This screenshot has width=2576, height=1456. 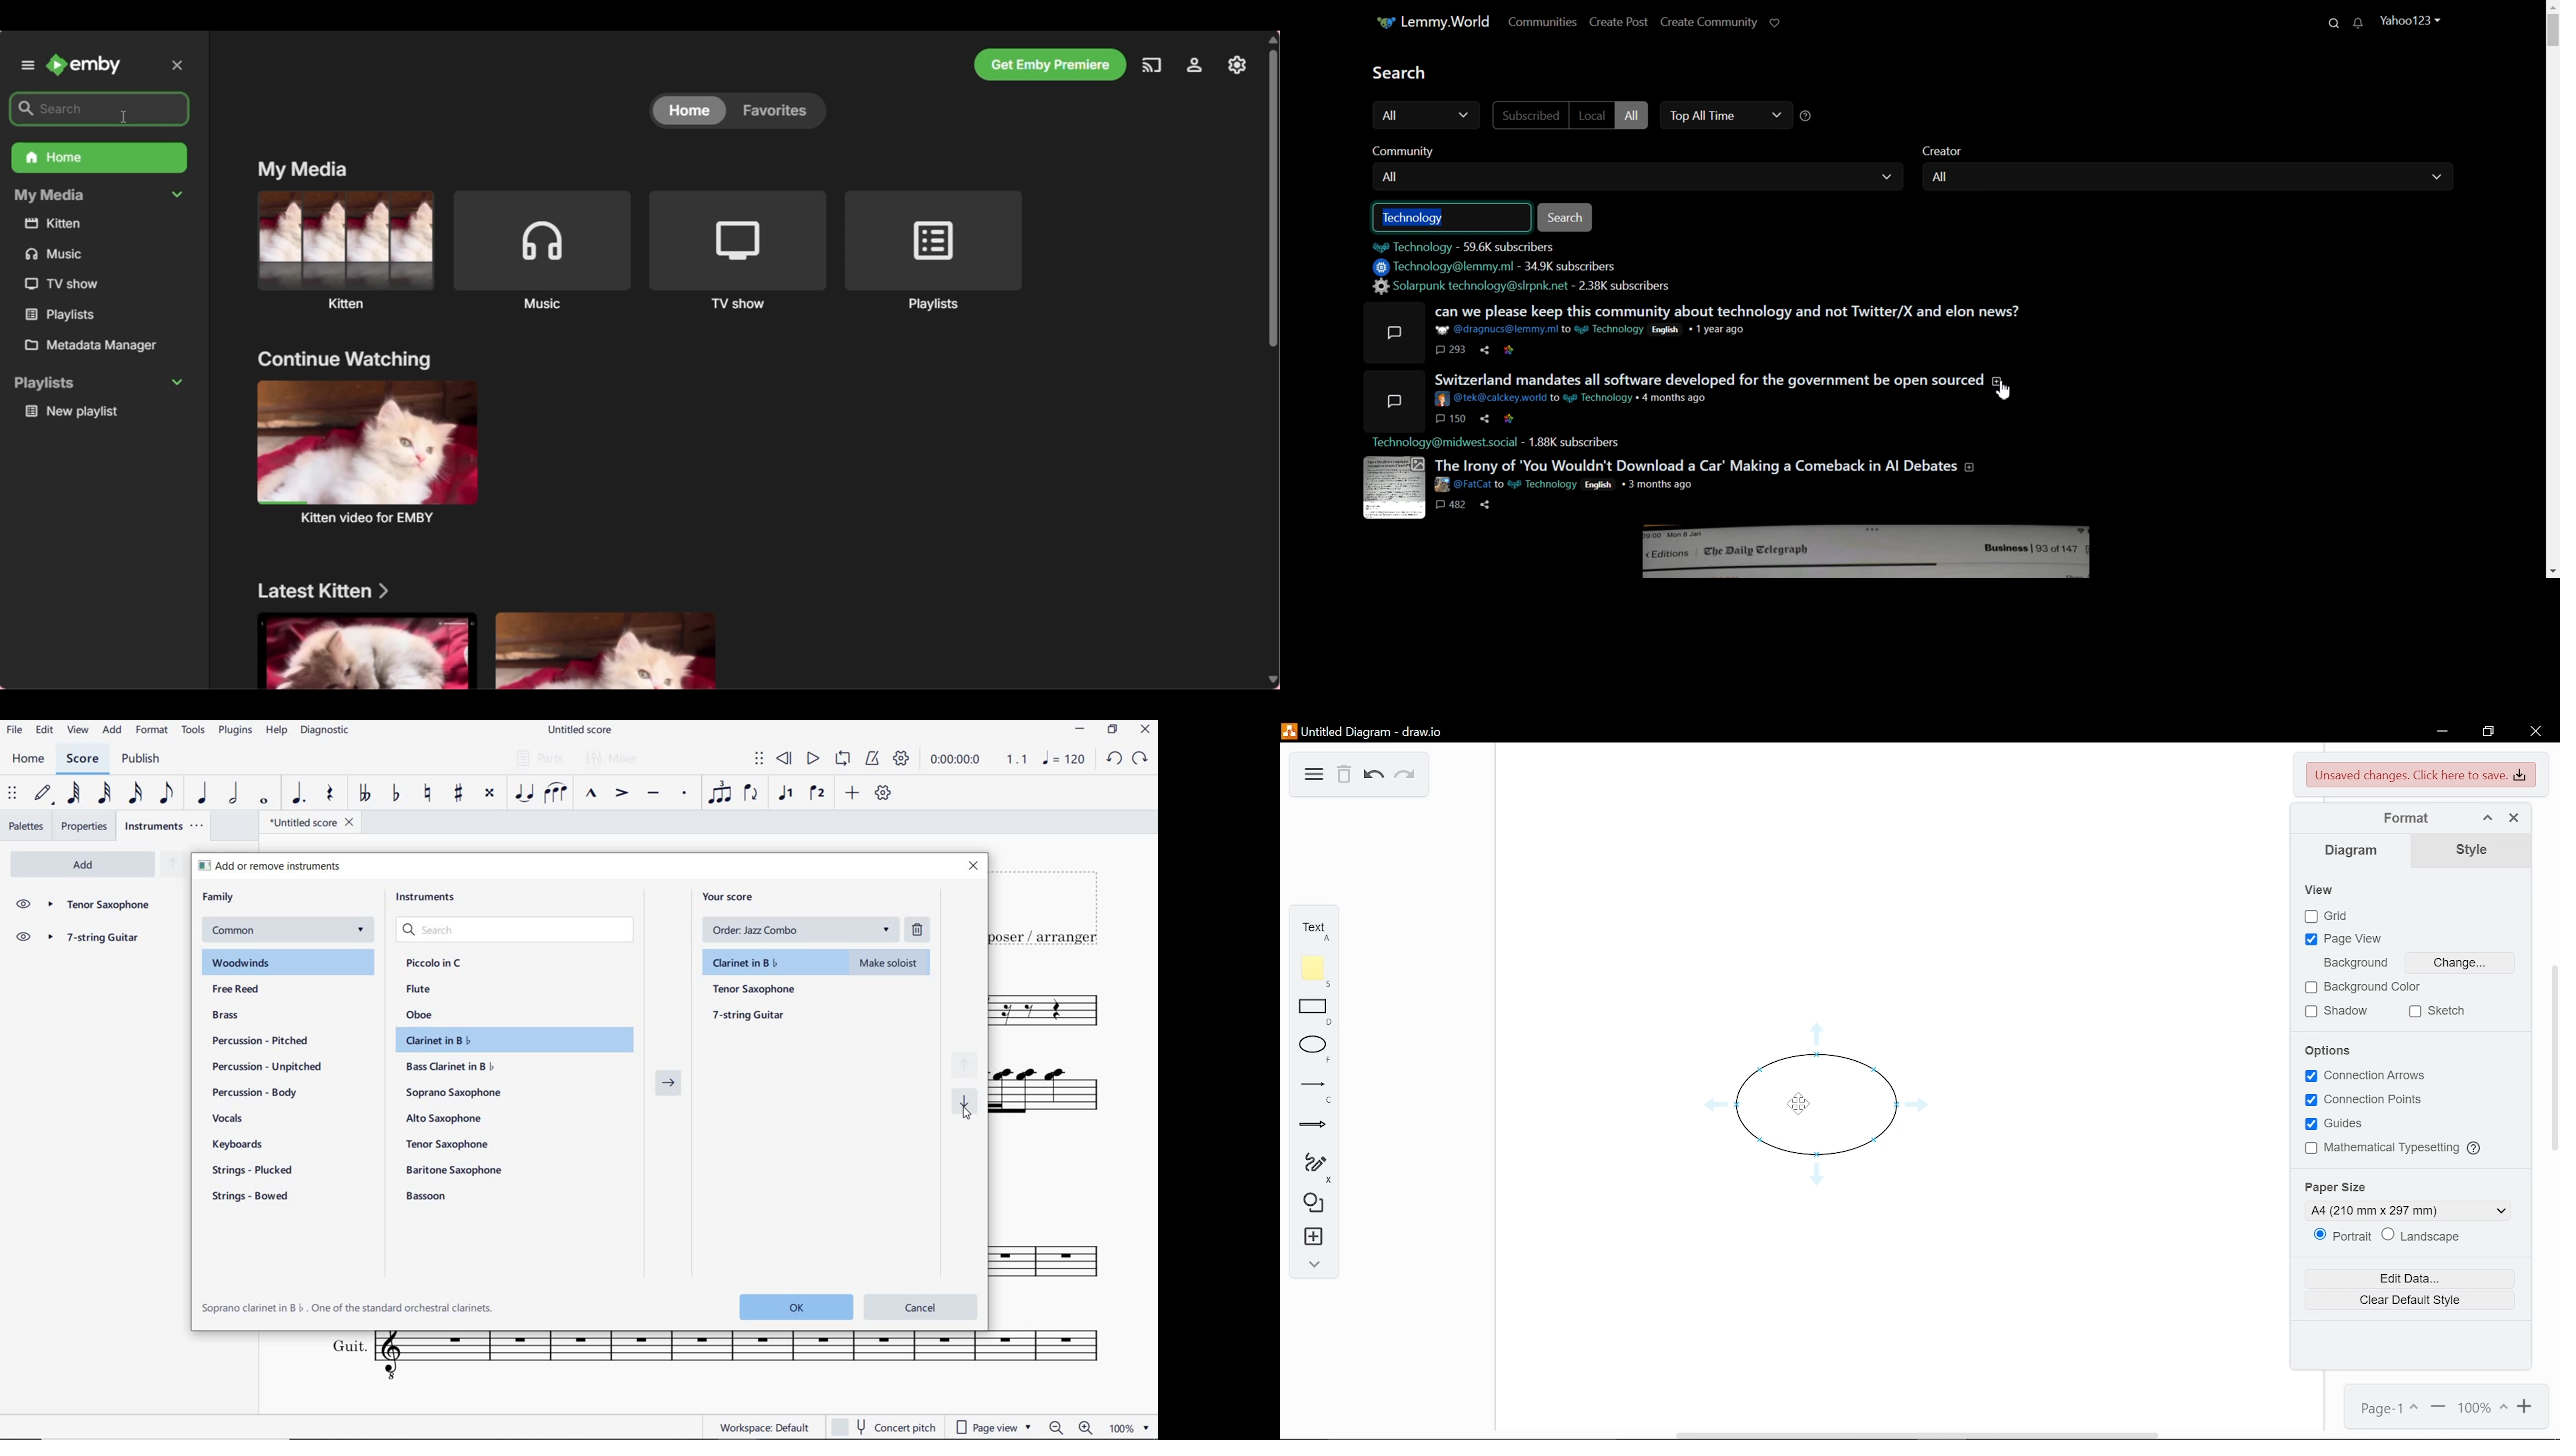 What do you see at coordinates (1731, 313) in the screenshot?
I see `can we please keep this community about technology and not Twitter/X and elon news?` at bounding box center [1731, 313].